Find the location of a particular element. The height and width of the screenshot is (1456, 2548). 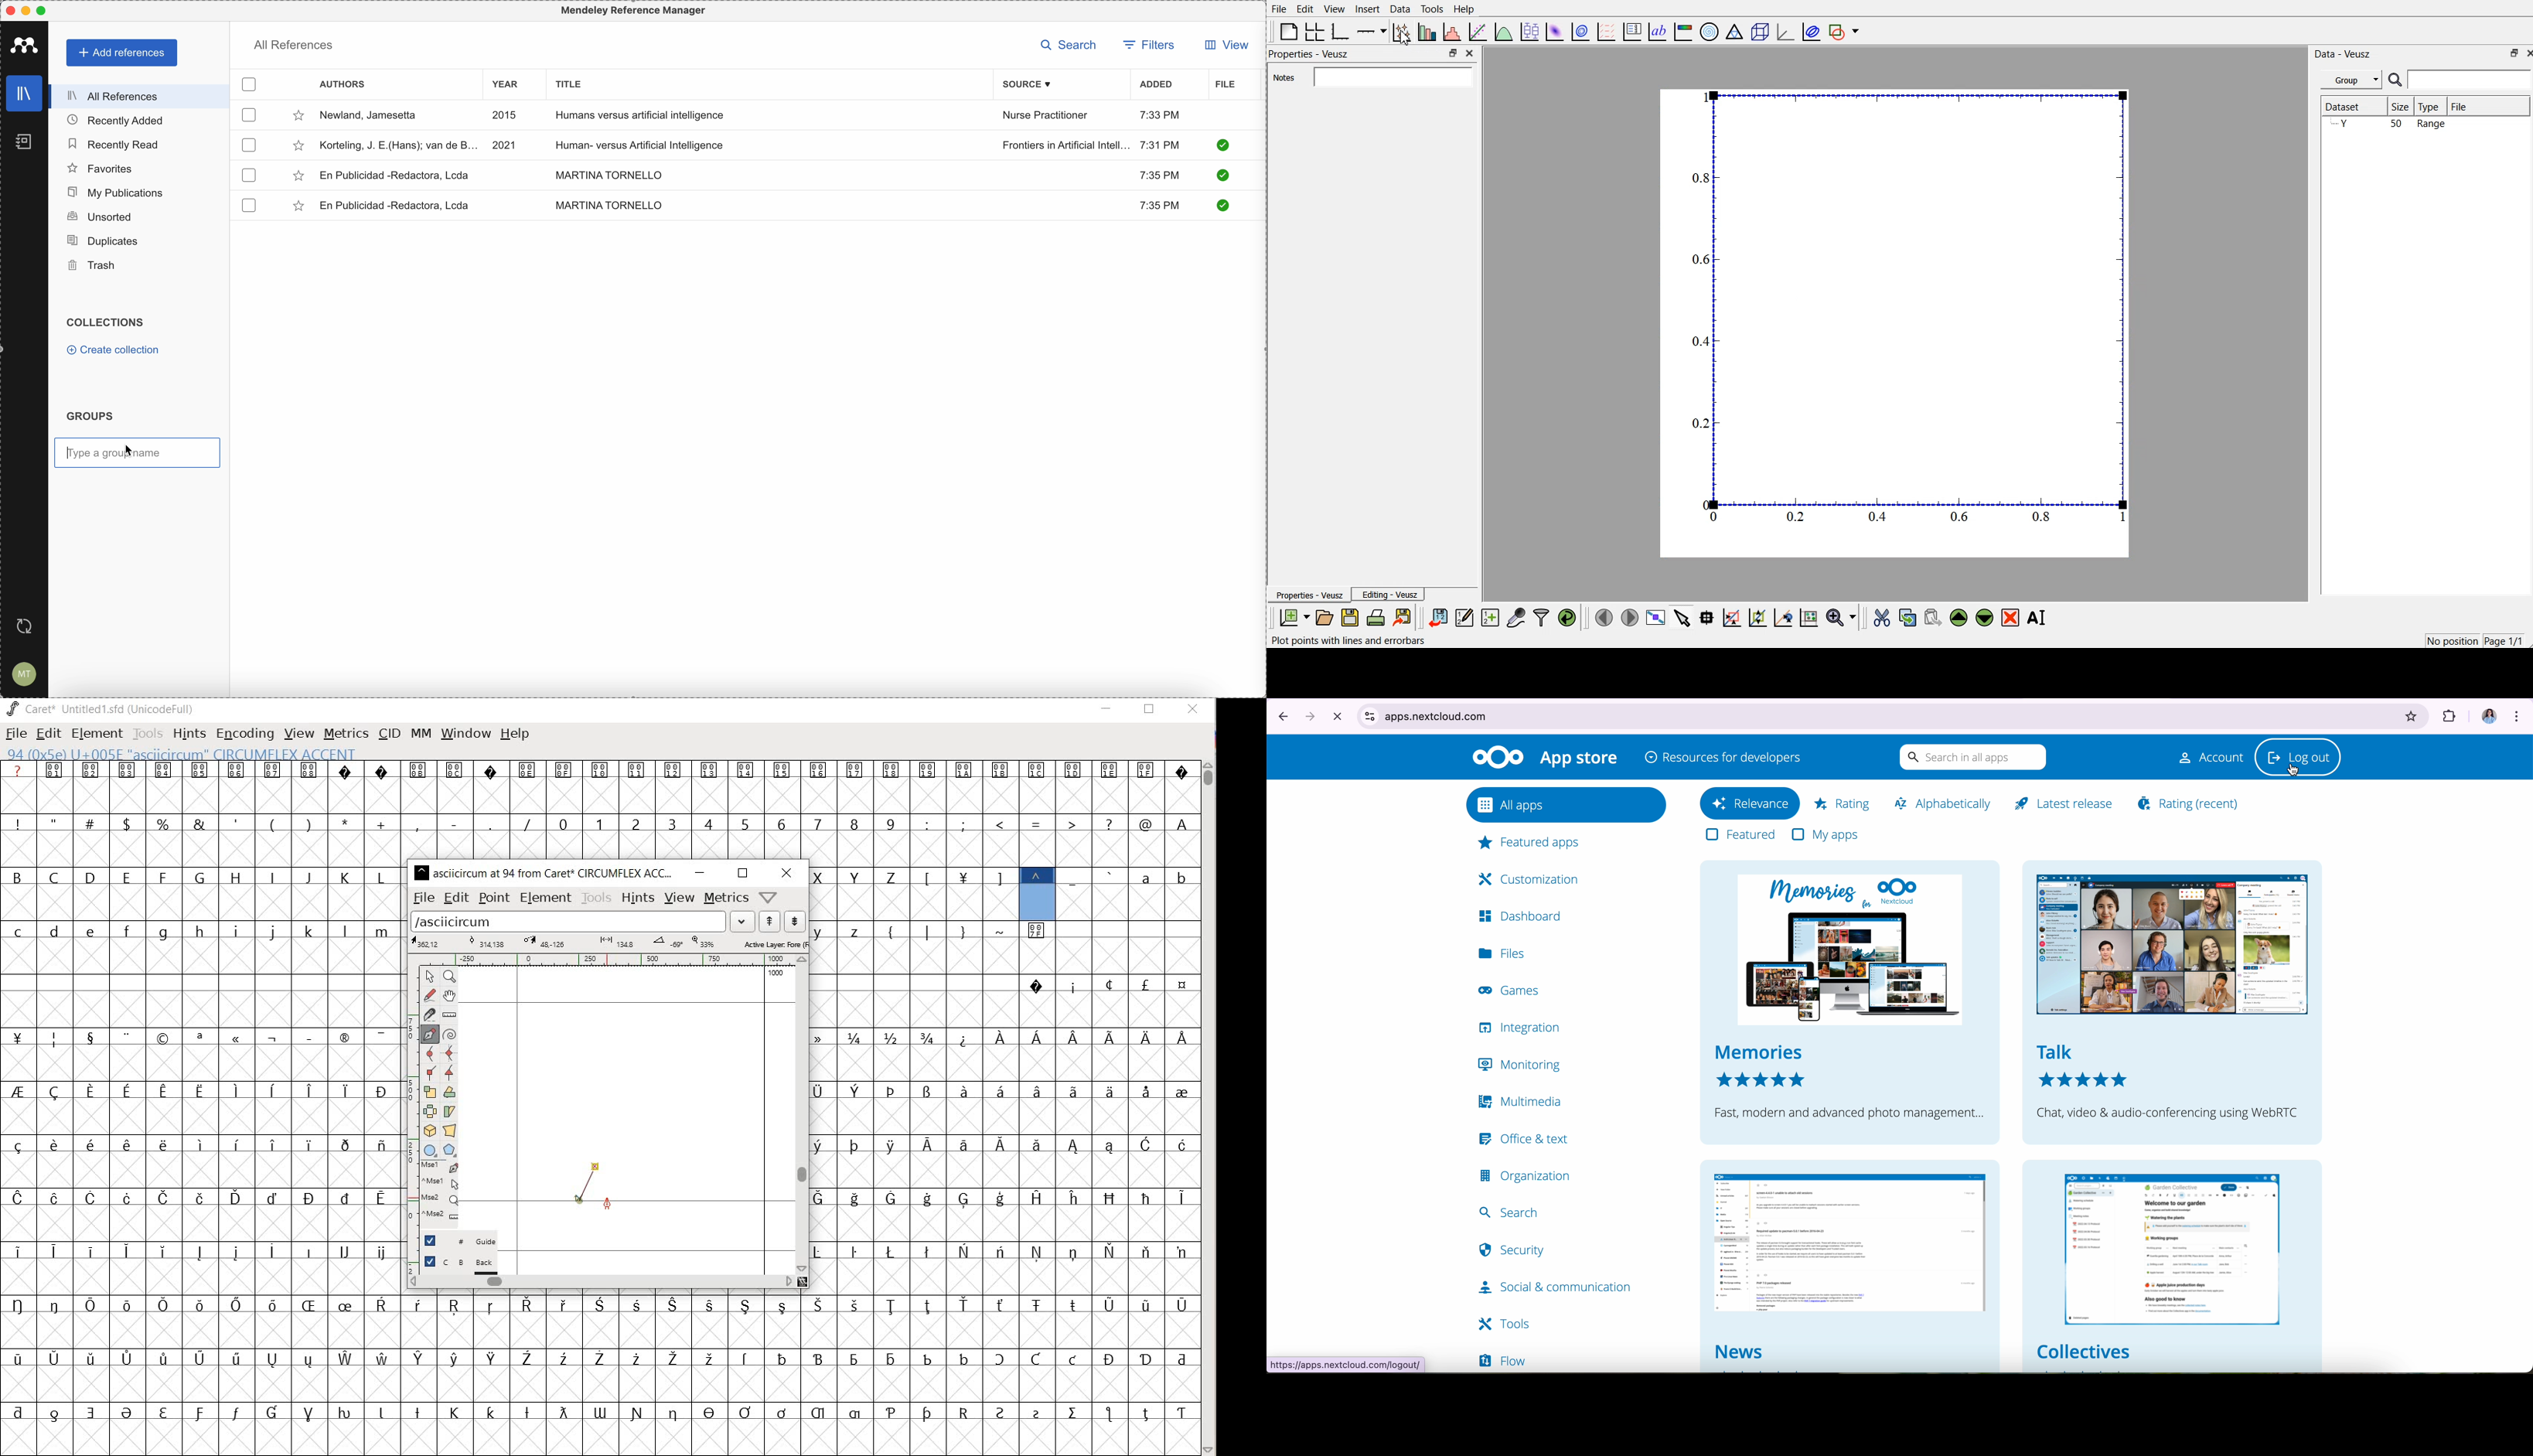

second point added is located at coordinates (597, 1167).